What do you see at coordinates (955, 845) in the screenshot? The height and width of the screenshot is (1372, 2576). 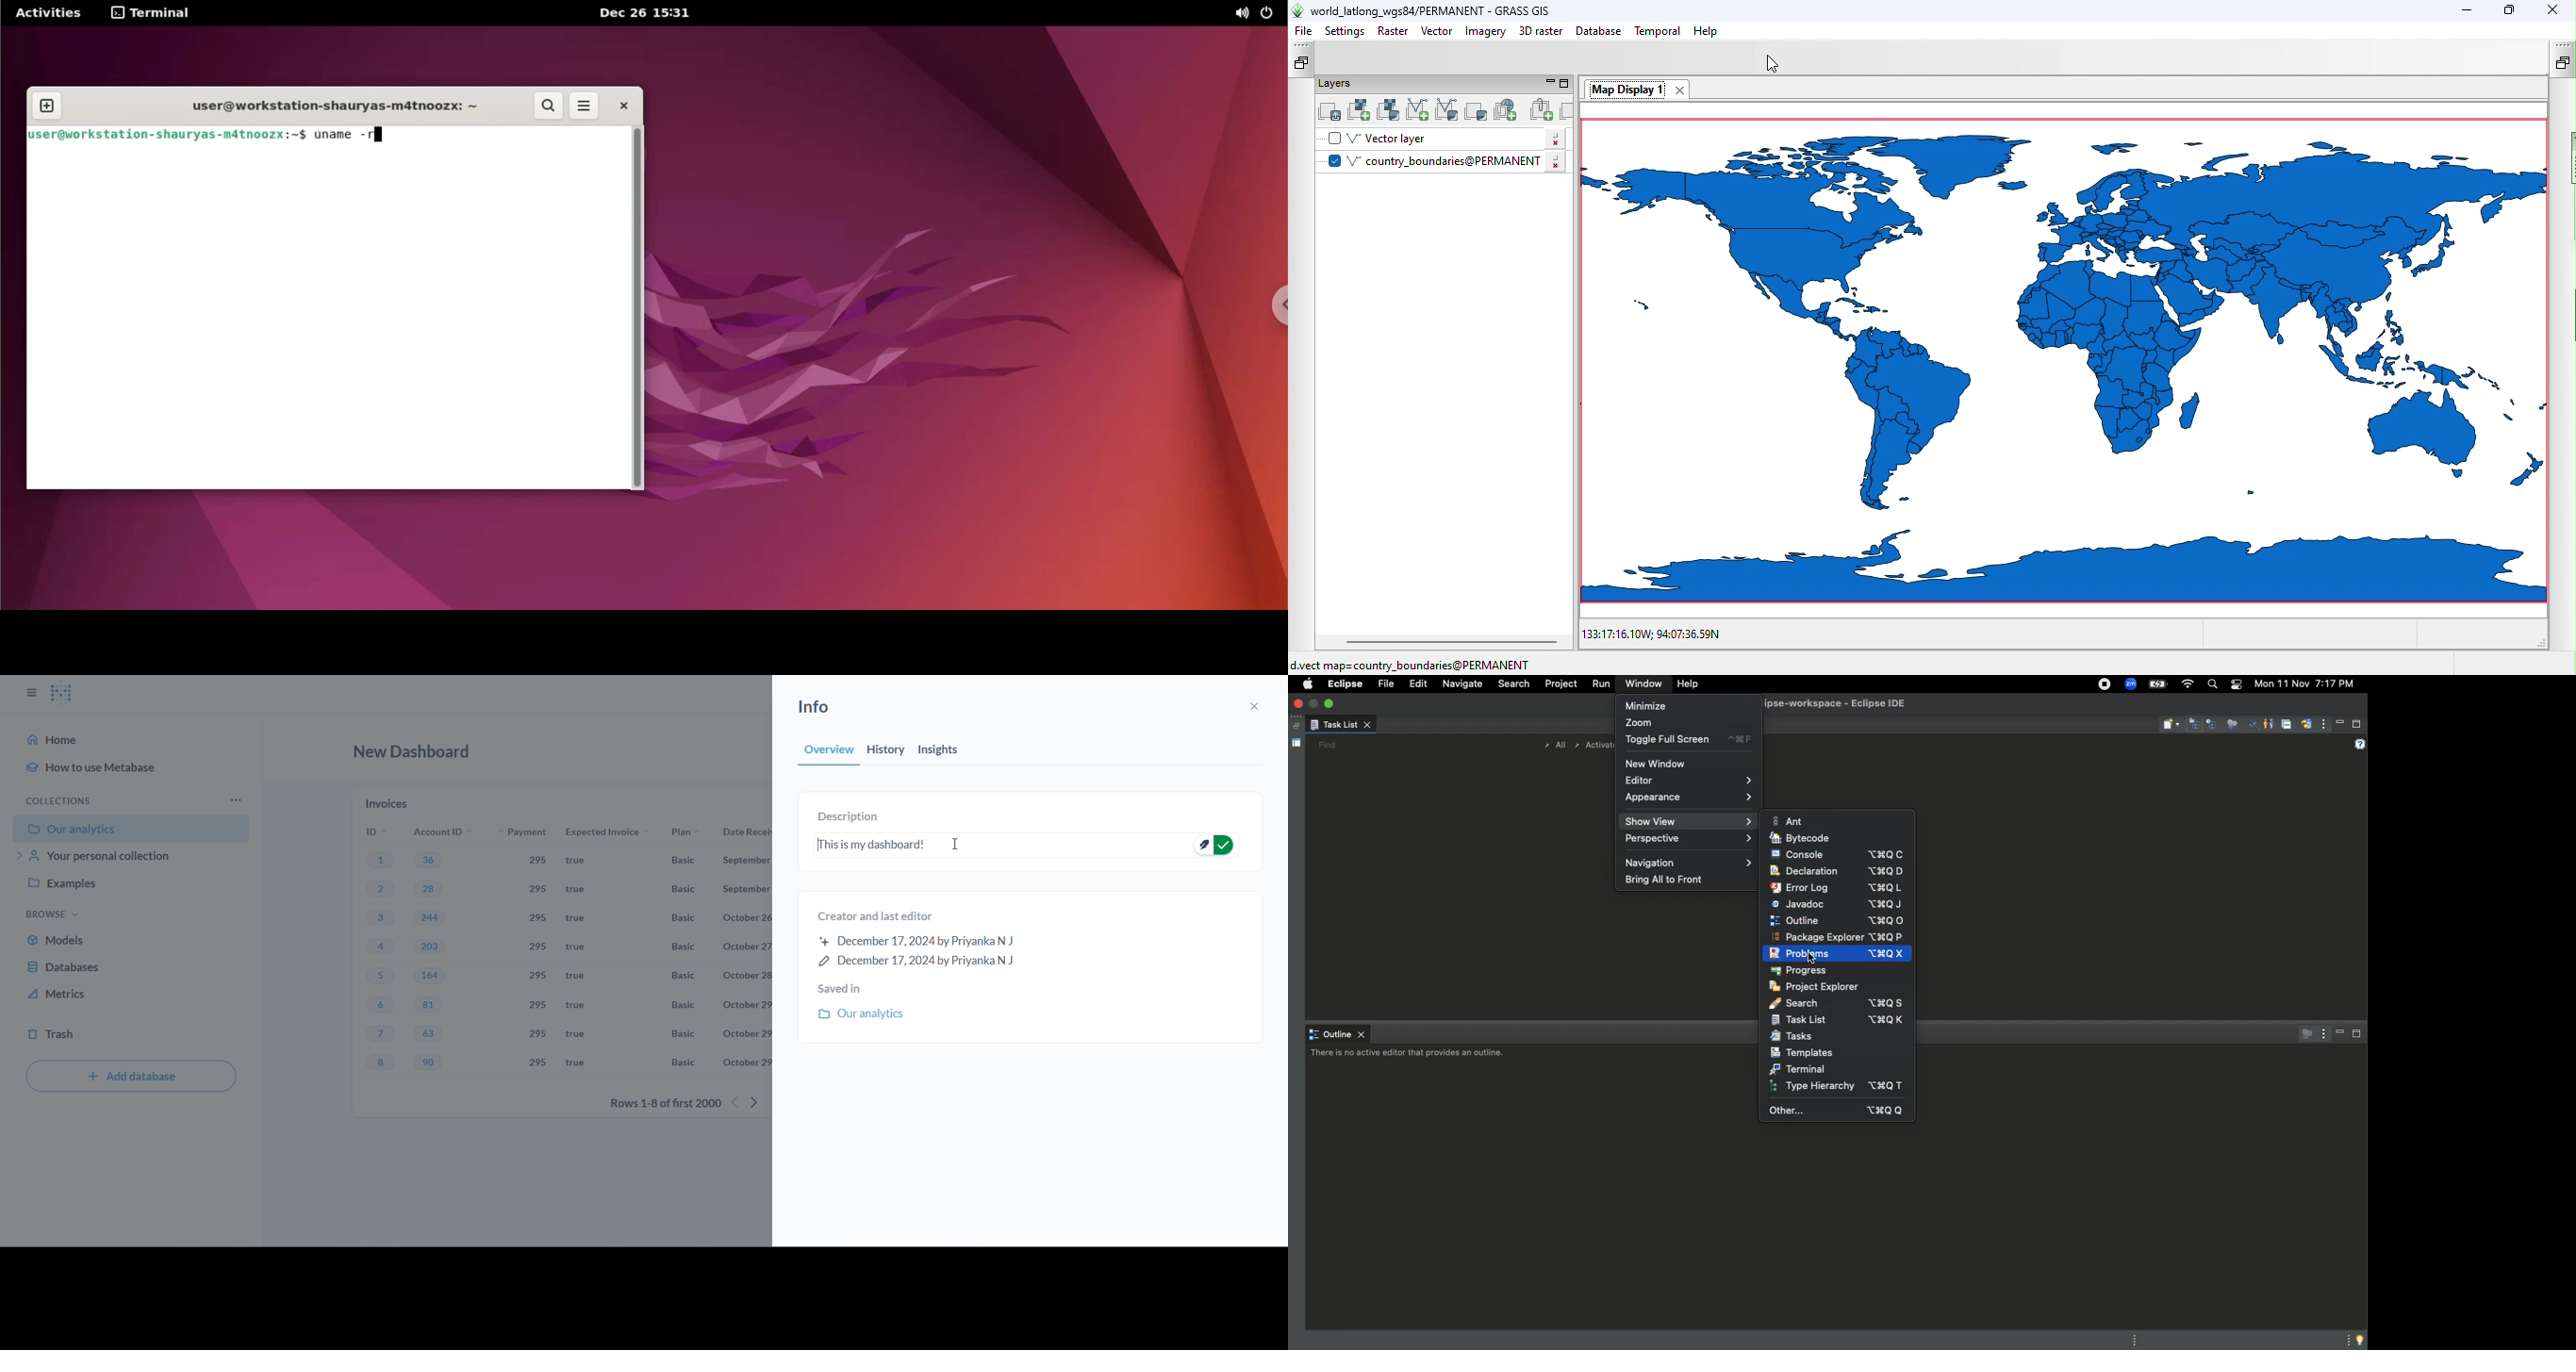 I see `cursor ` at bounding box center [955, 845].